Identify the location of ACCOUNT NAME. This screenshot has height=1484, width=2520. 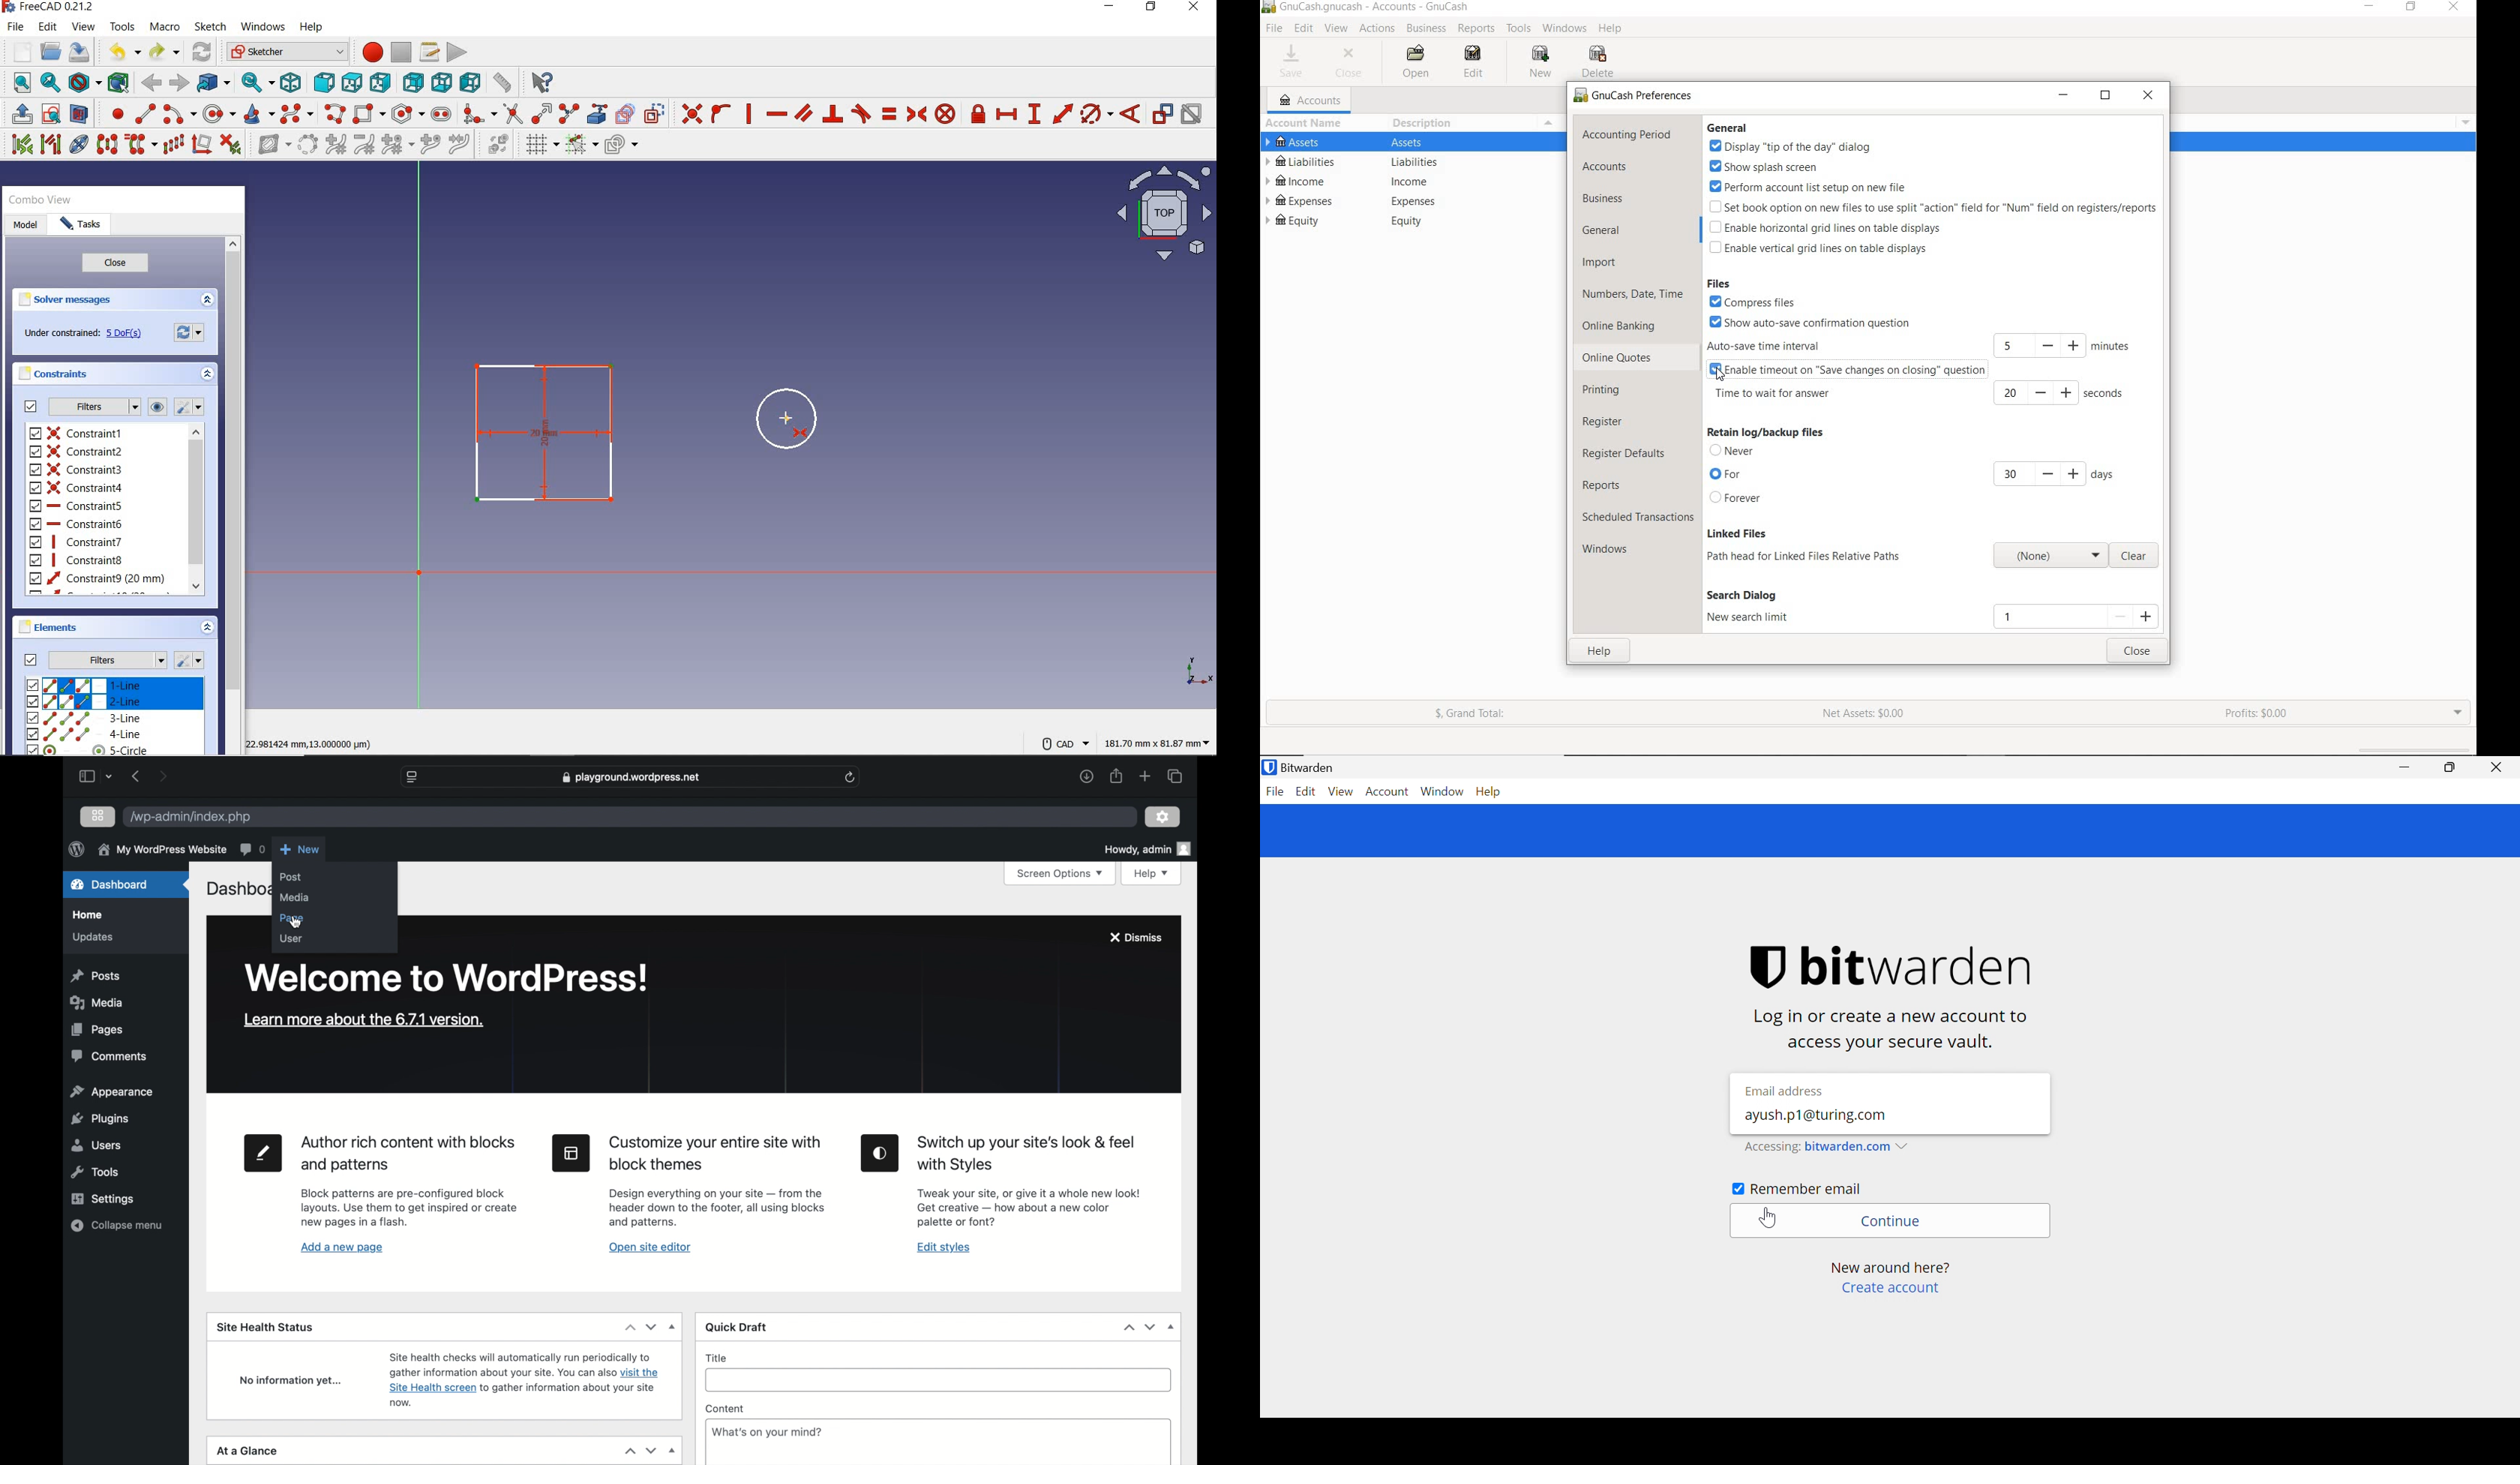
(1303, 124).